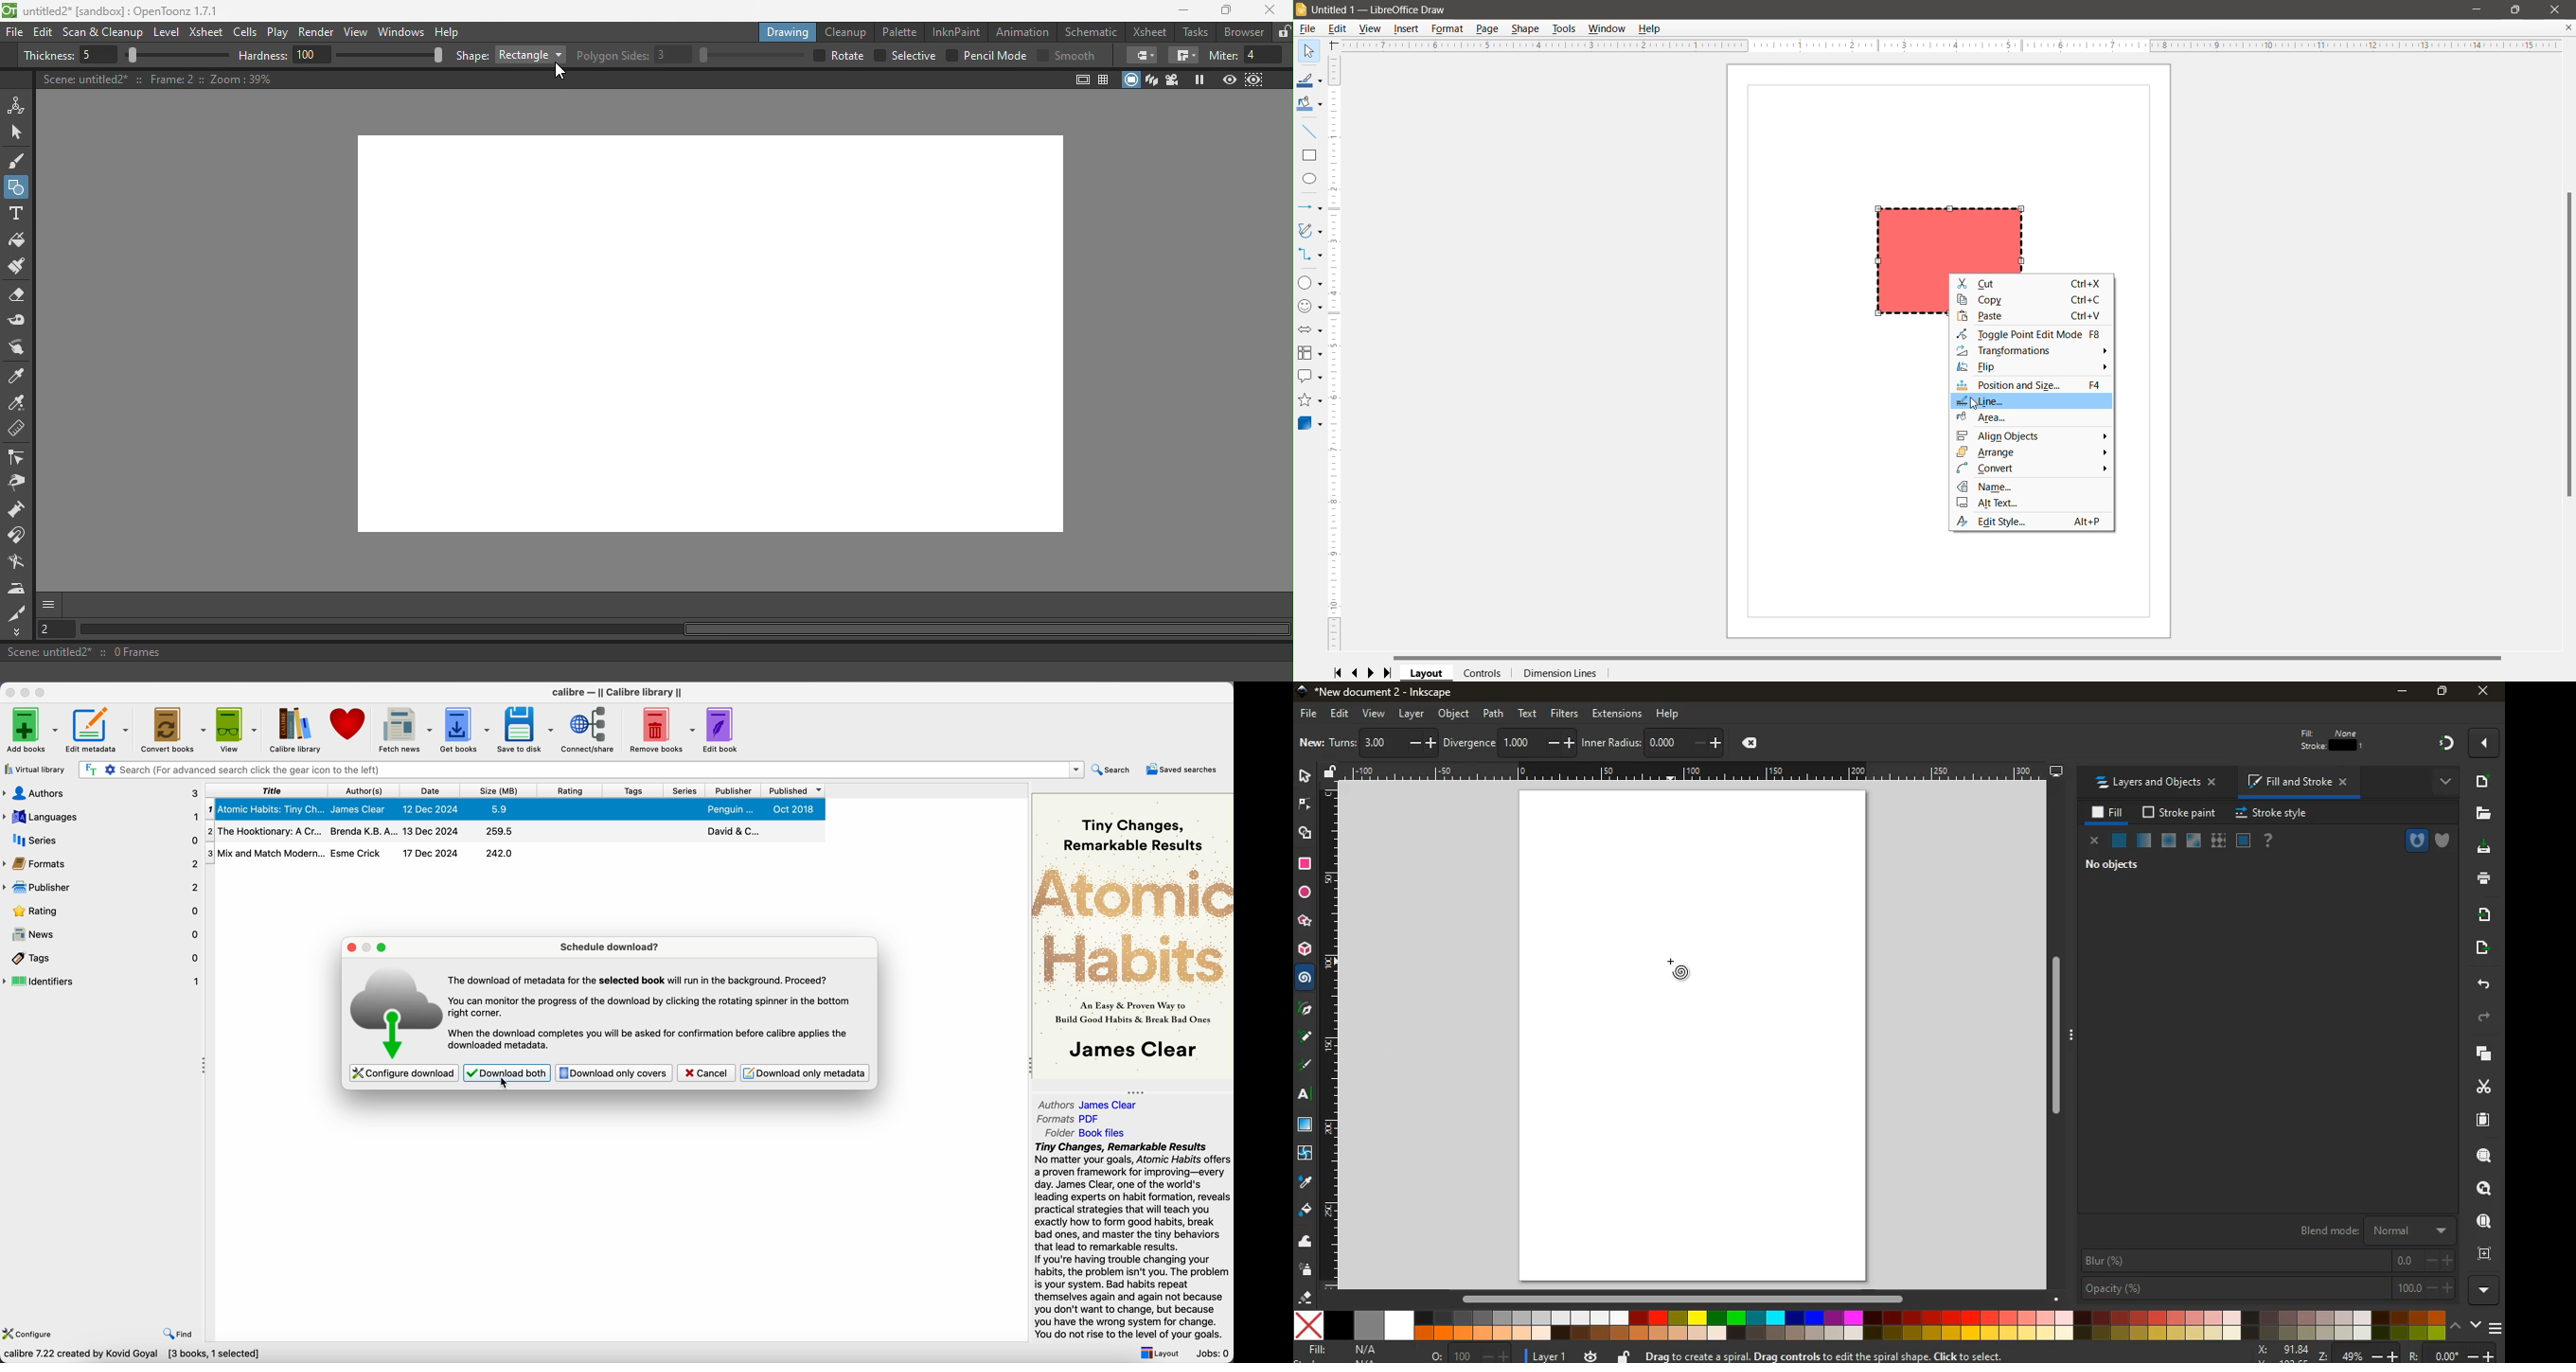 The width and height of the screenshot is (2576, 1372). Describe the element at coordinates (2275, 814) in the screenshot. I see `stroke style` at that location.